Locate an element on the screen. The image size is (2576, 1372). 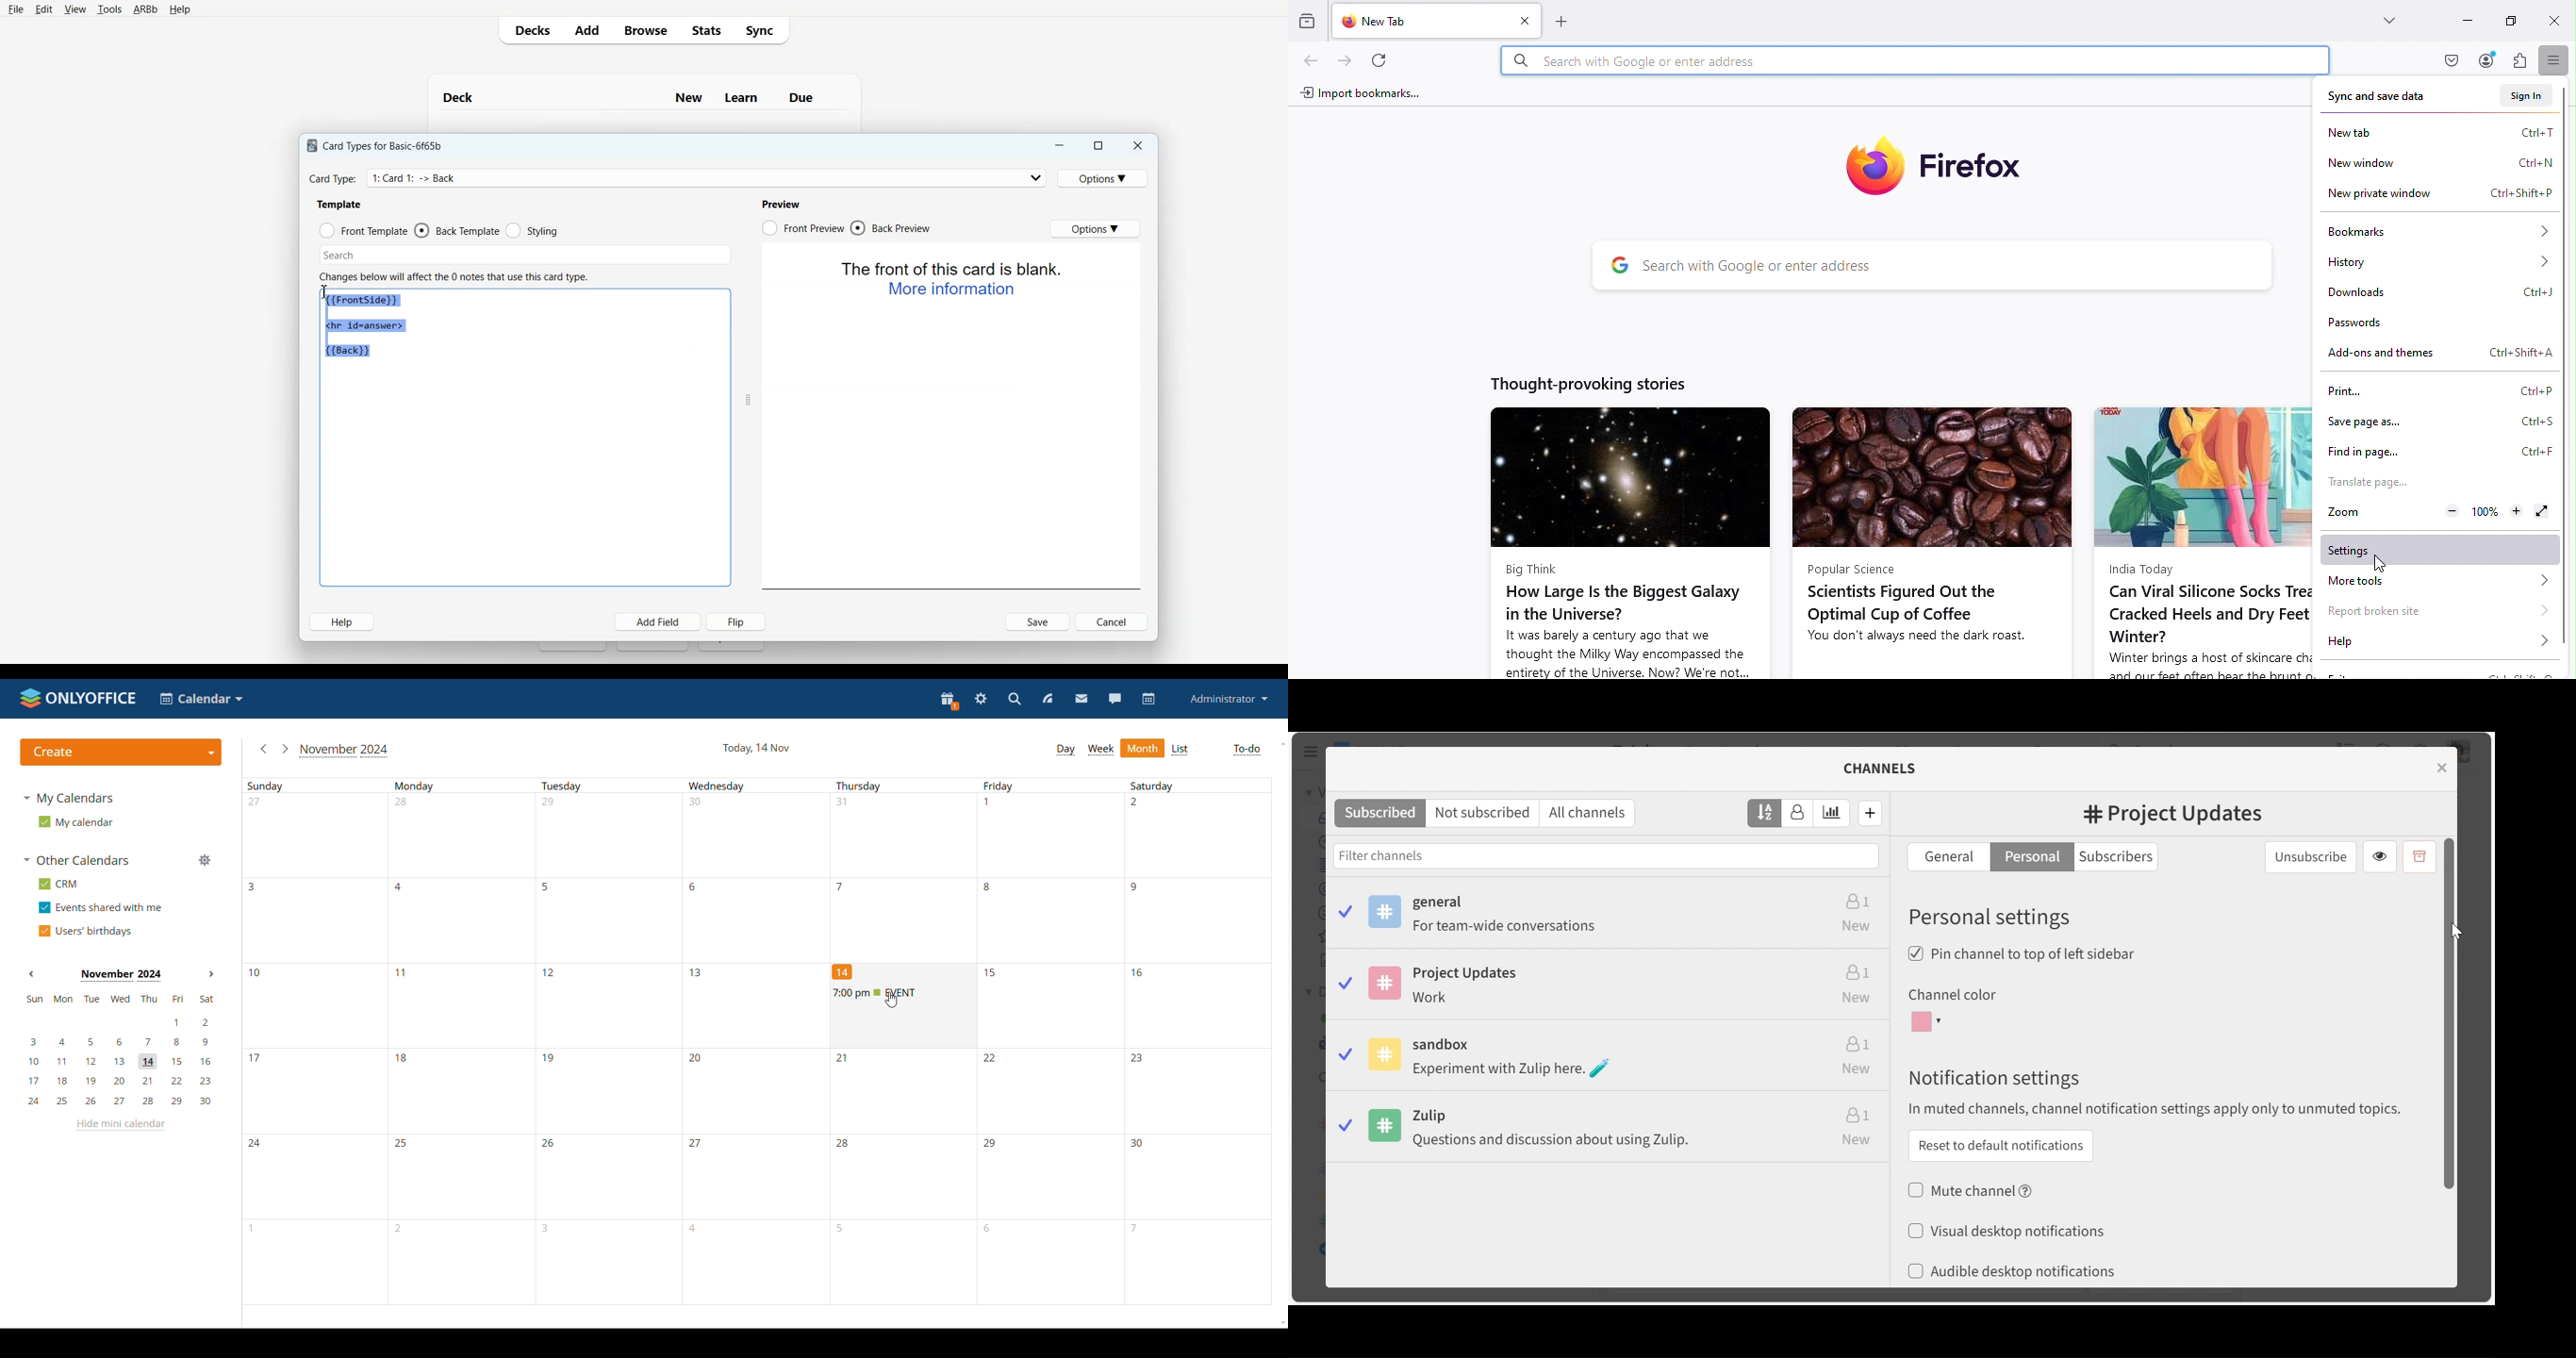
New window is located at coordinates (2437, 162).